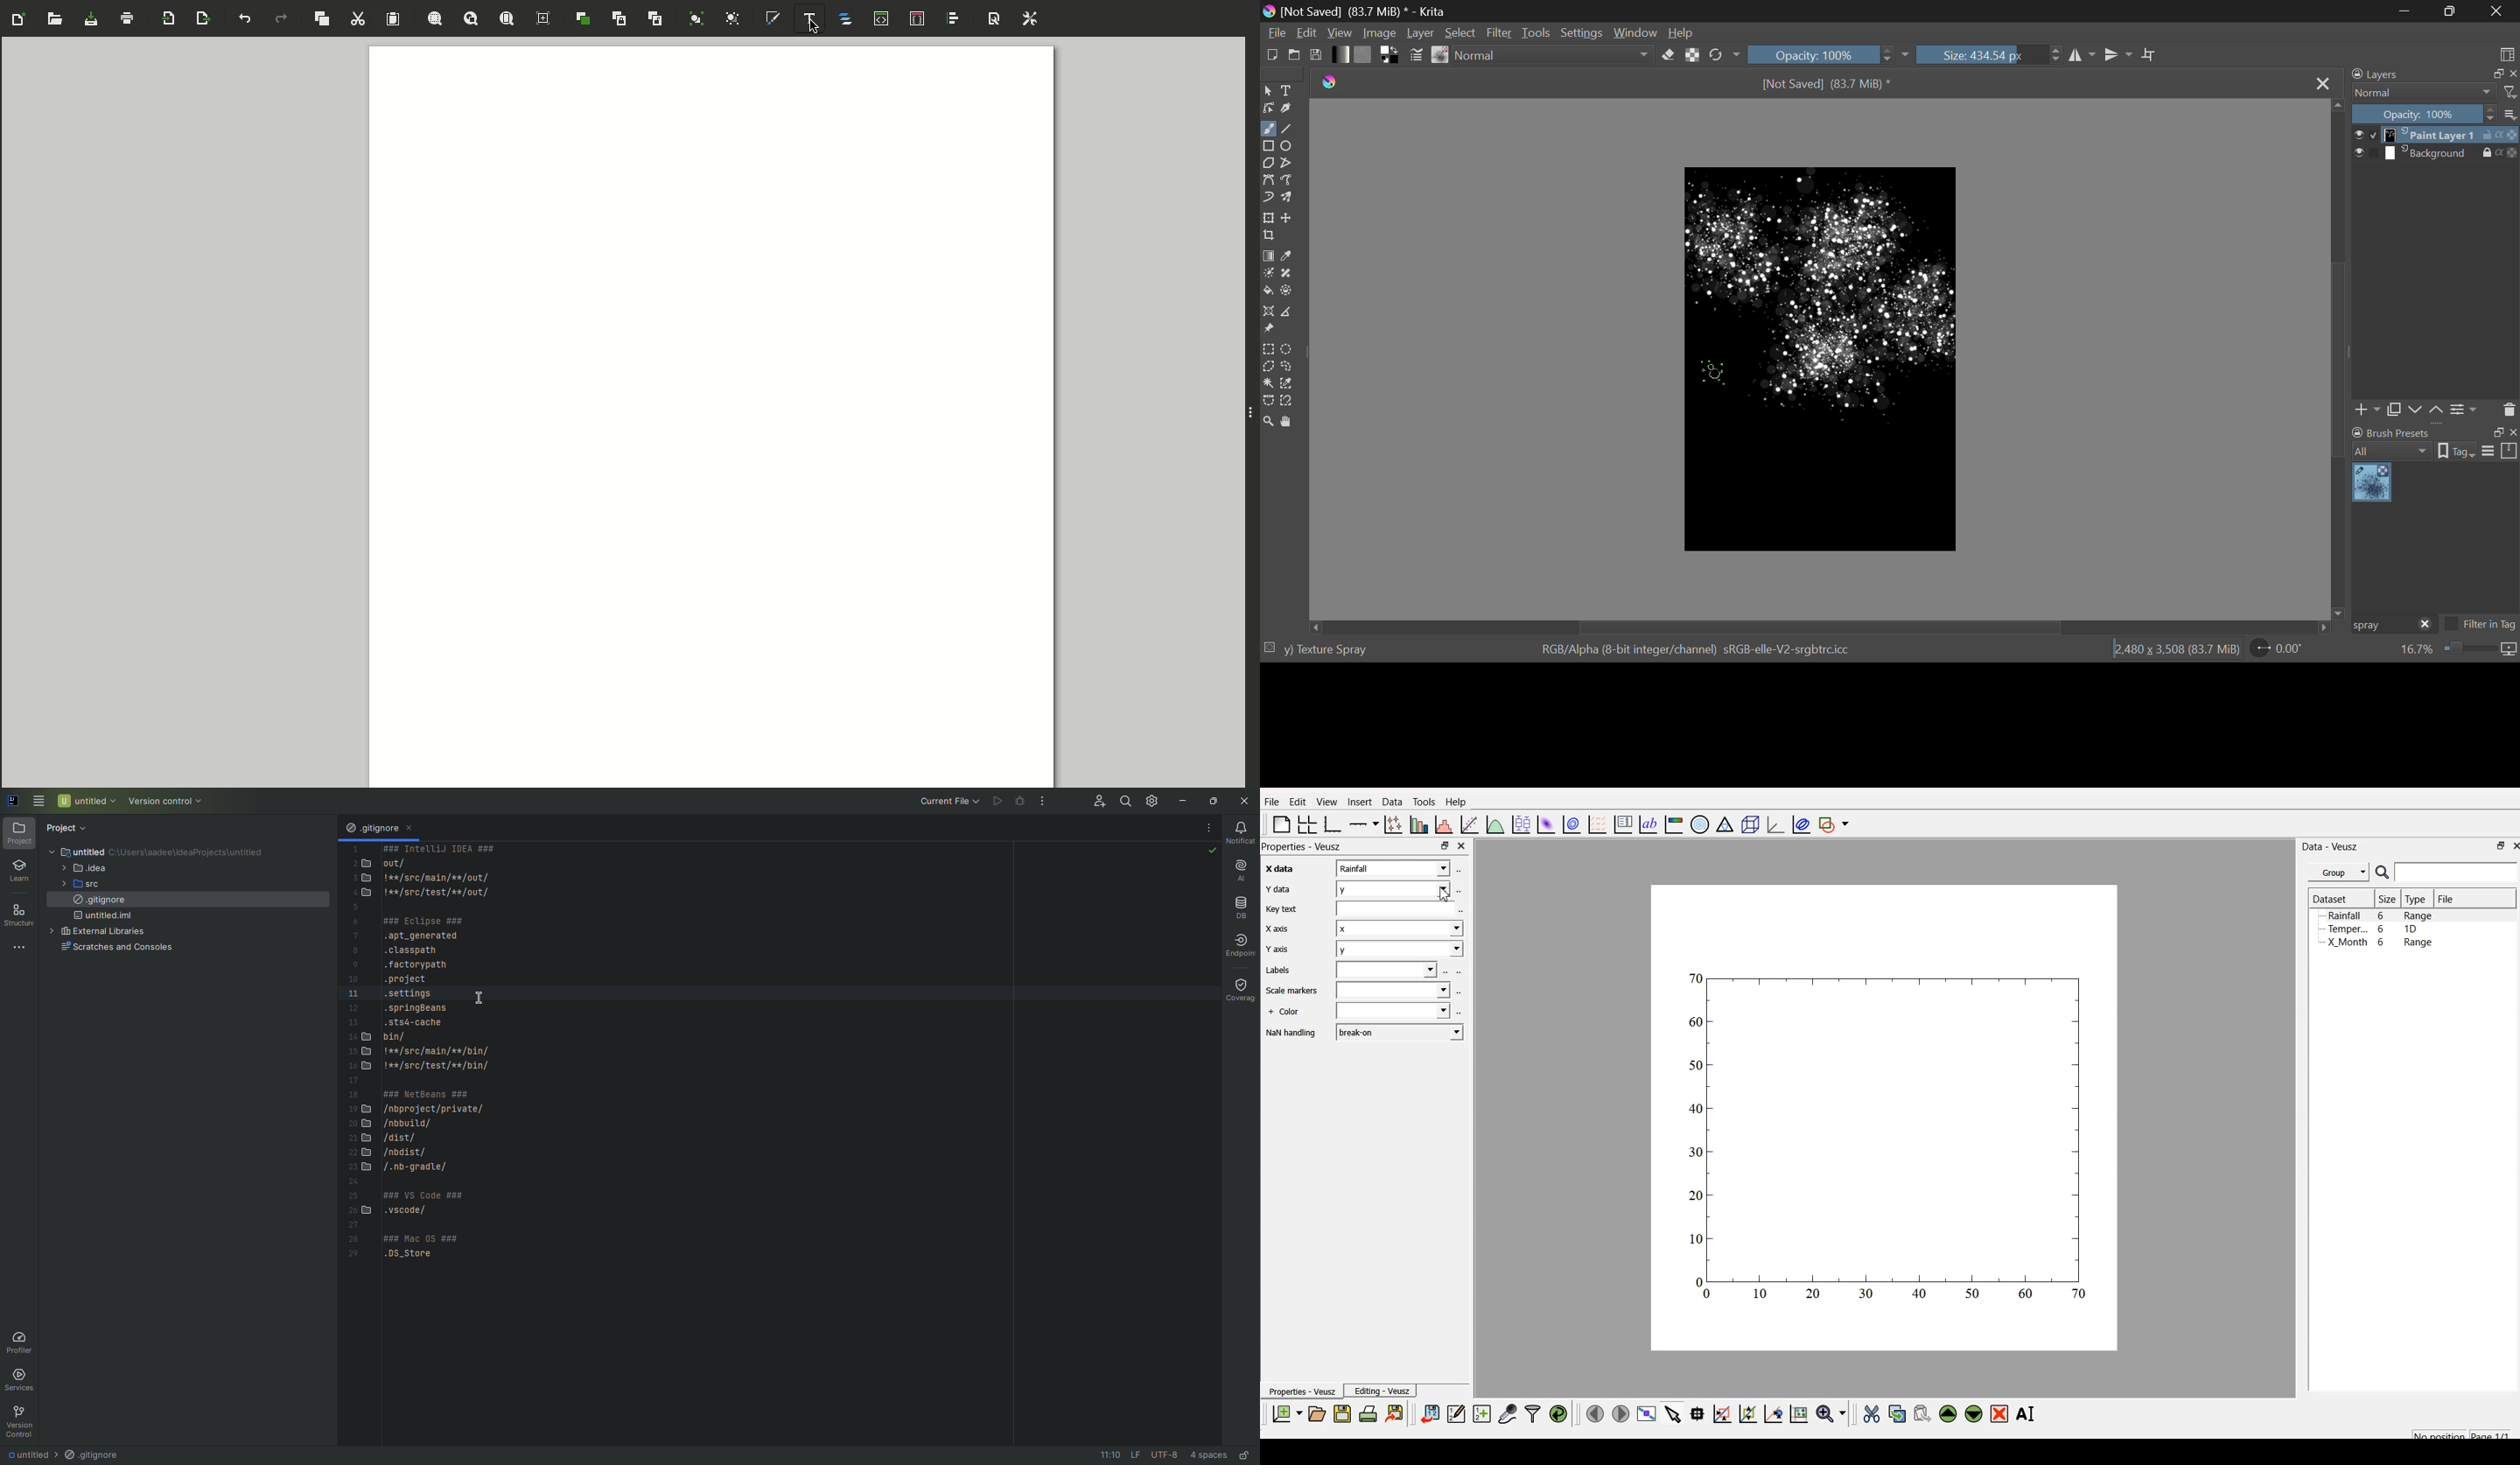 The image size is (2520, 1484). What do you see at coordinates (1772, 1414) in the screenshot?
I see `zoom out graph axes` at bounding box center [1772, 1414].